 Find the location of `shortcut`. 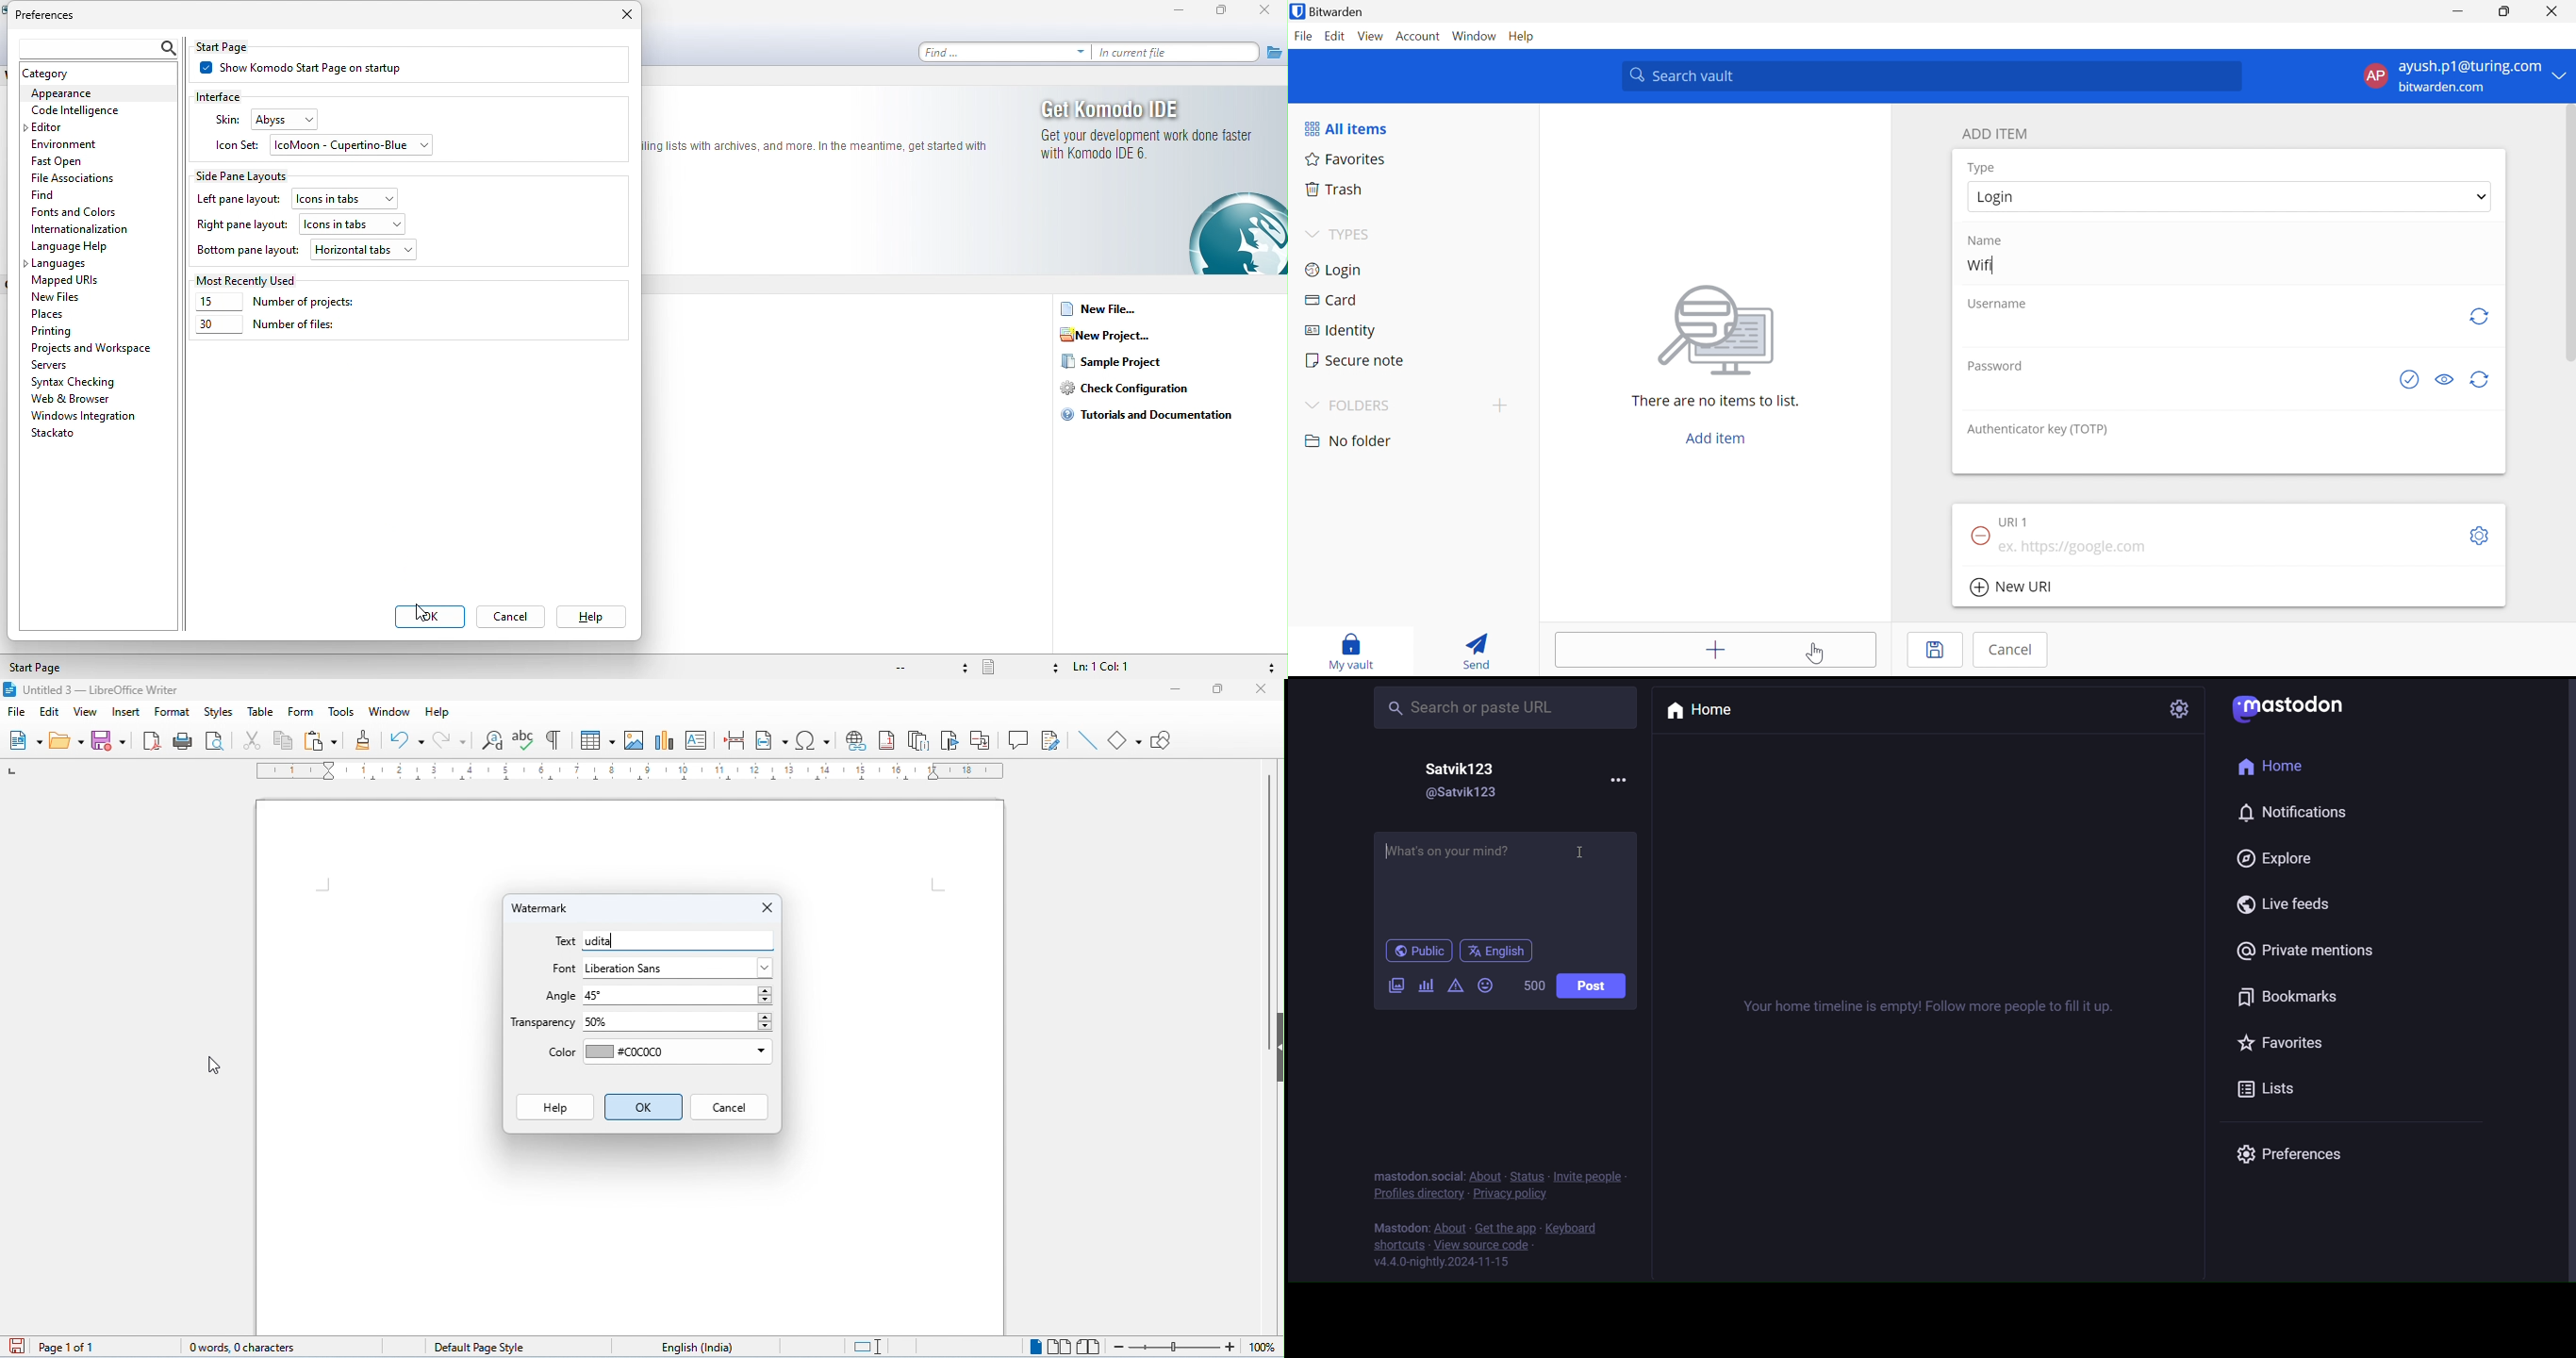

shortcut is located at coordinates (1399, 1247).